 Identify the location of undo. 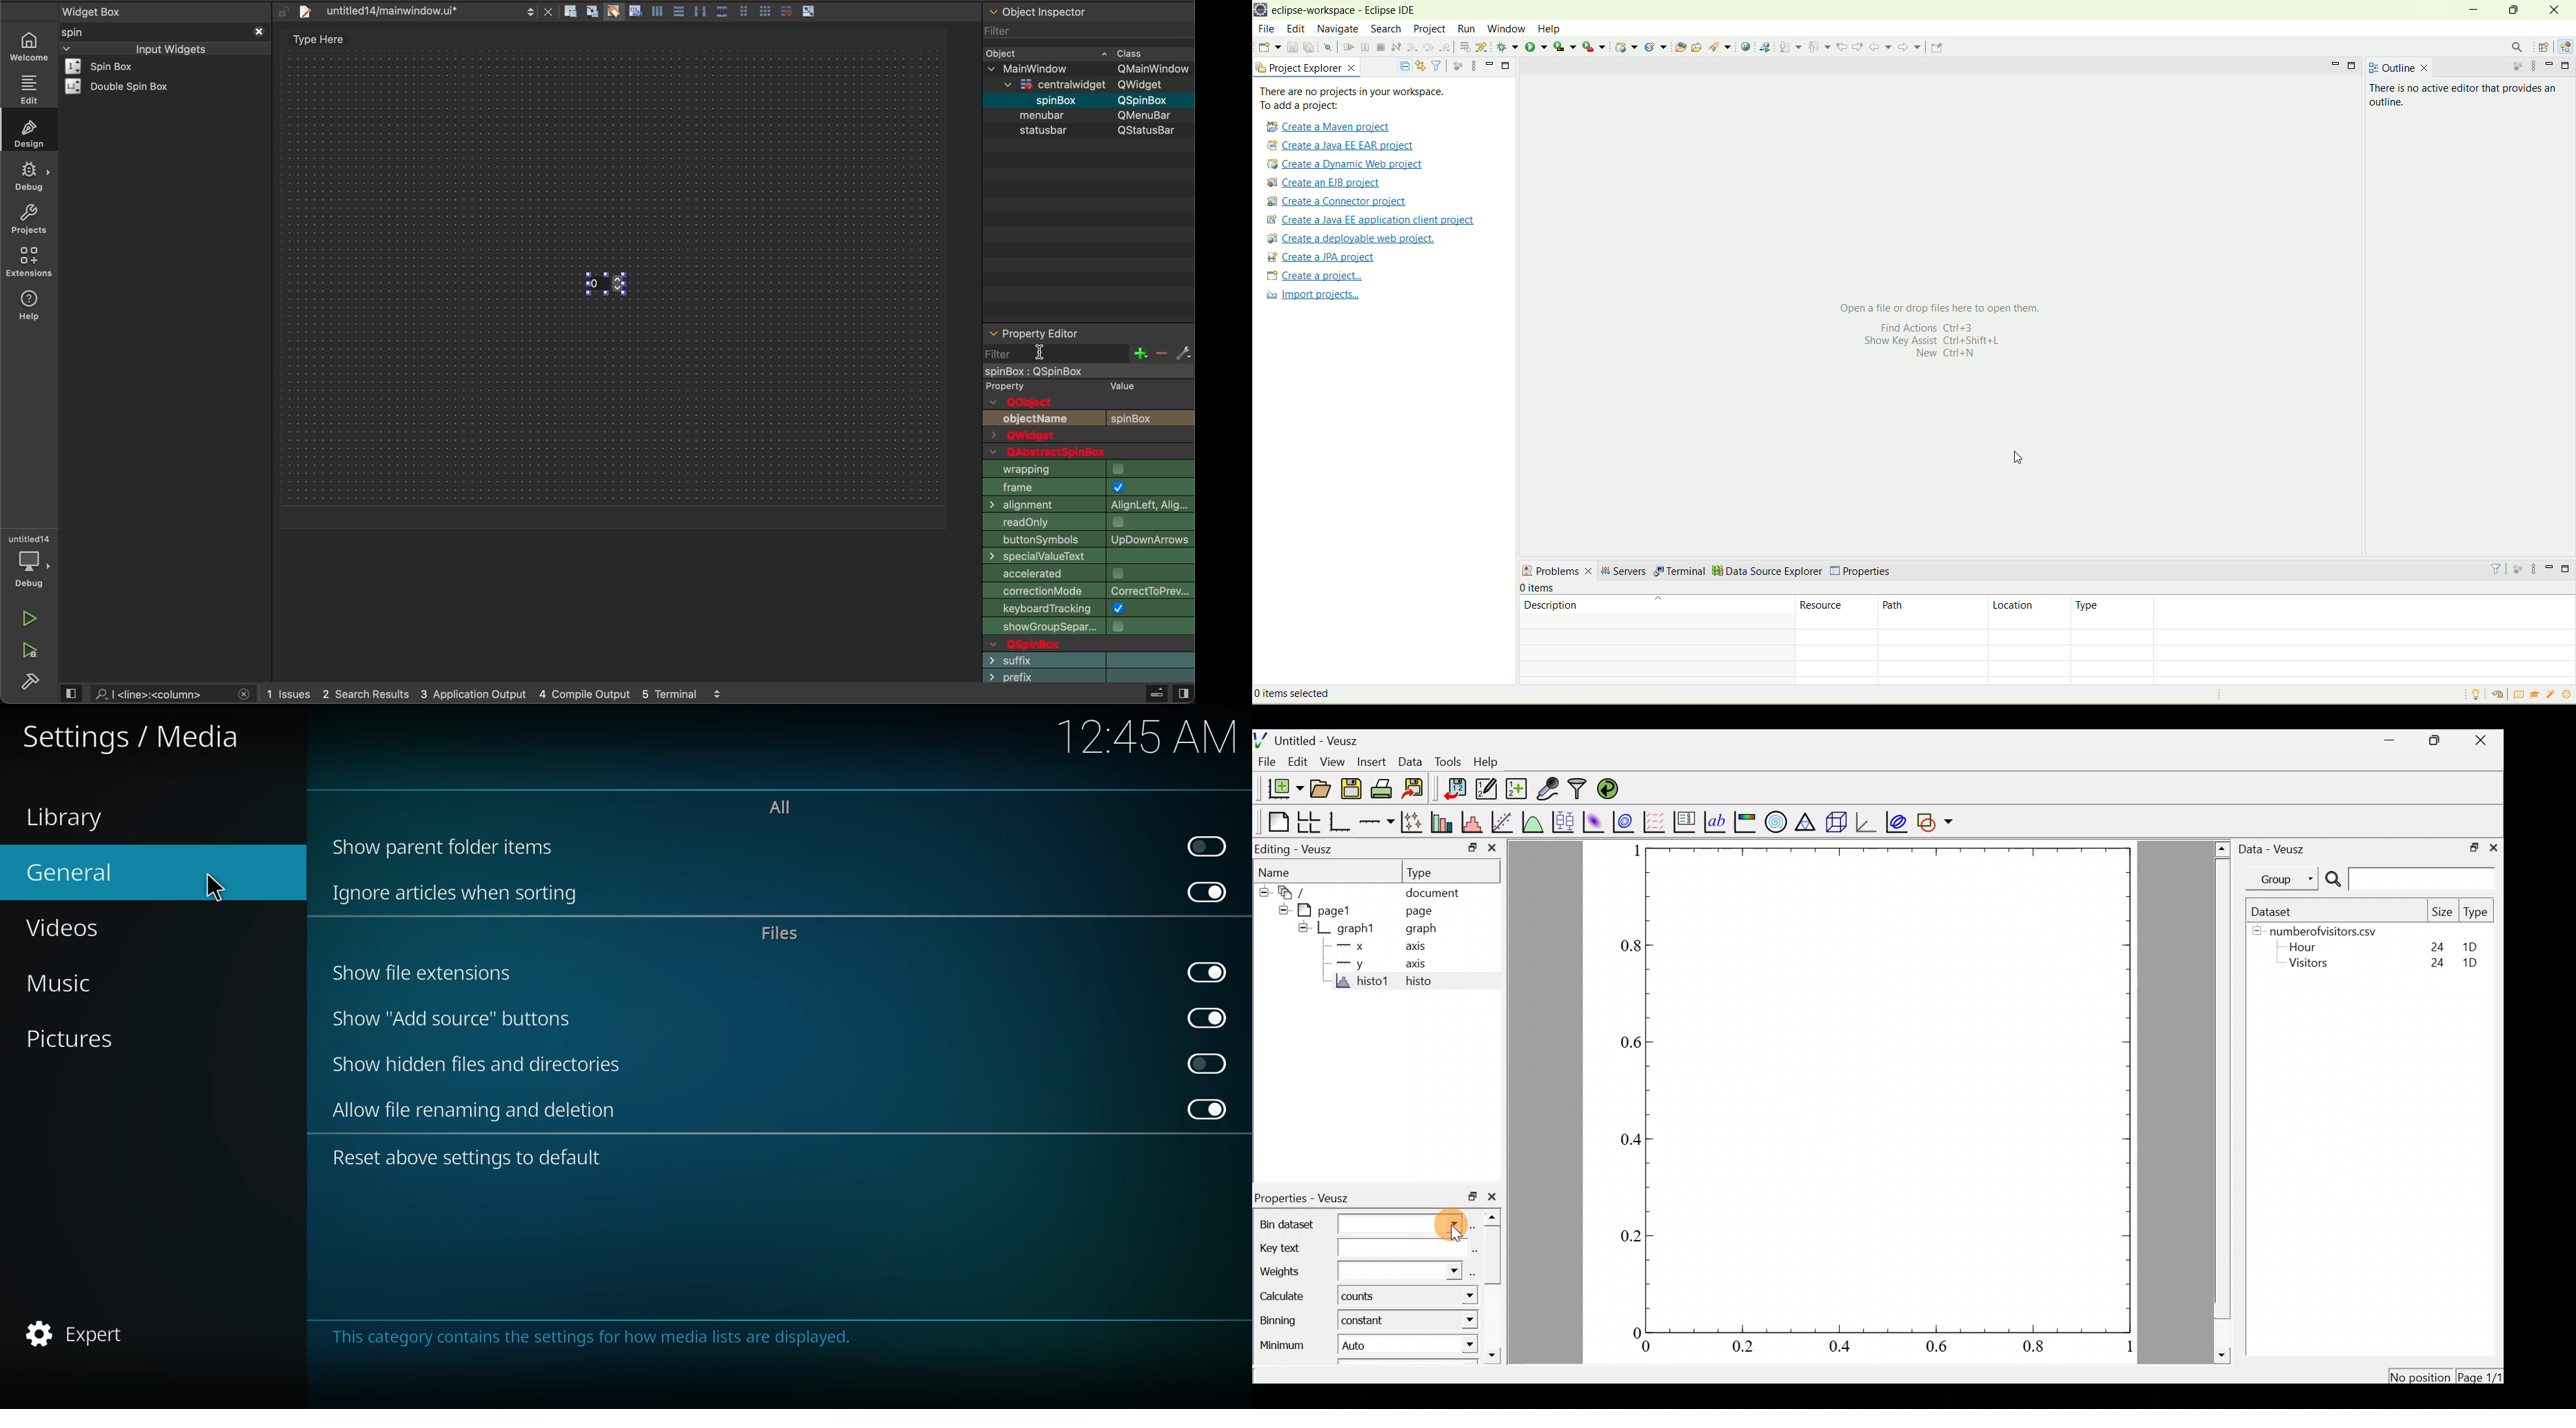
(1327, 49).